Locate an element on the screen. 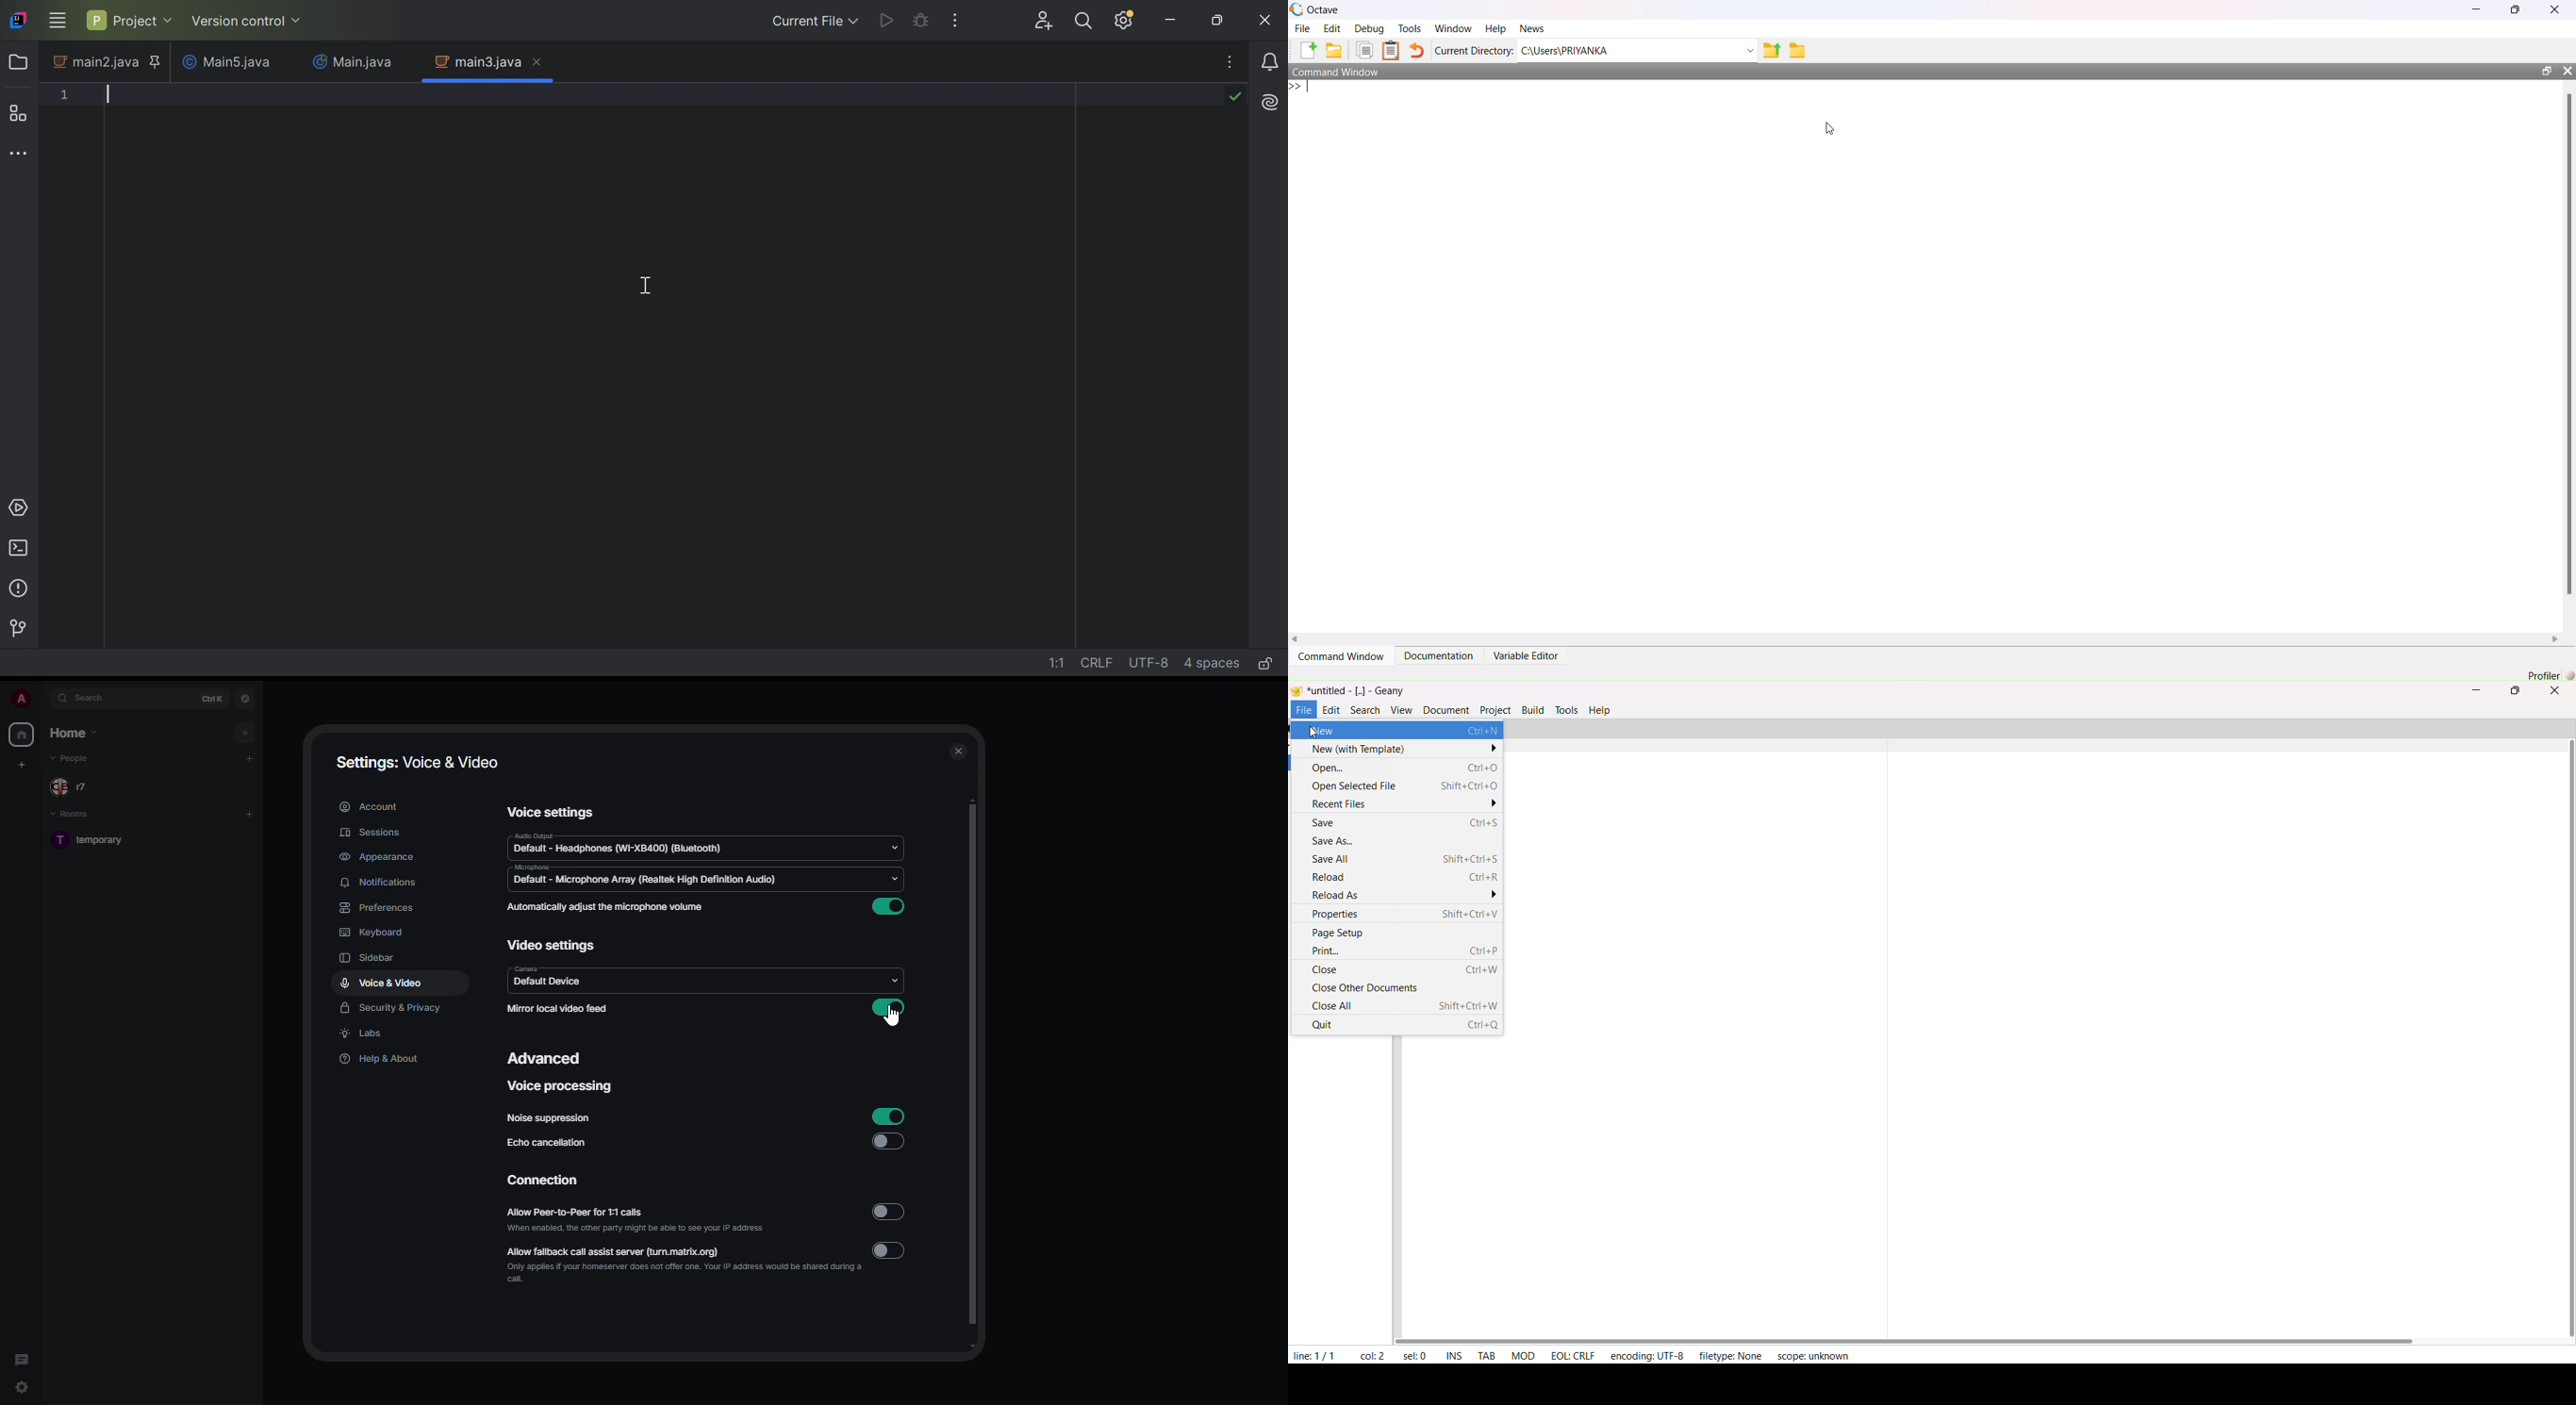 The image size is (2576, 1428). drop down is located at coordinates (896, 977).